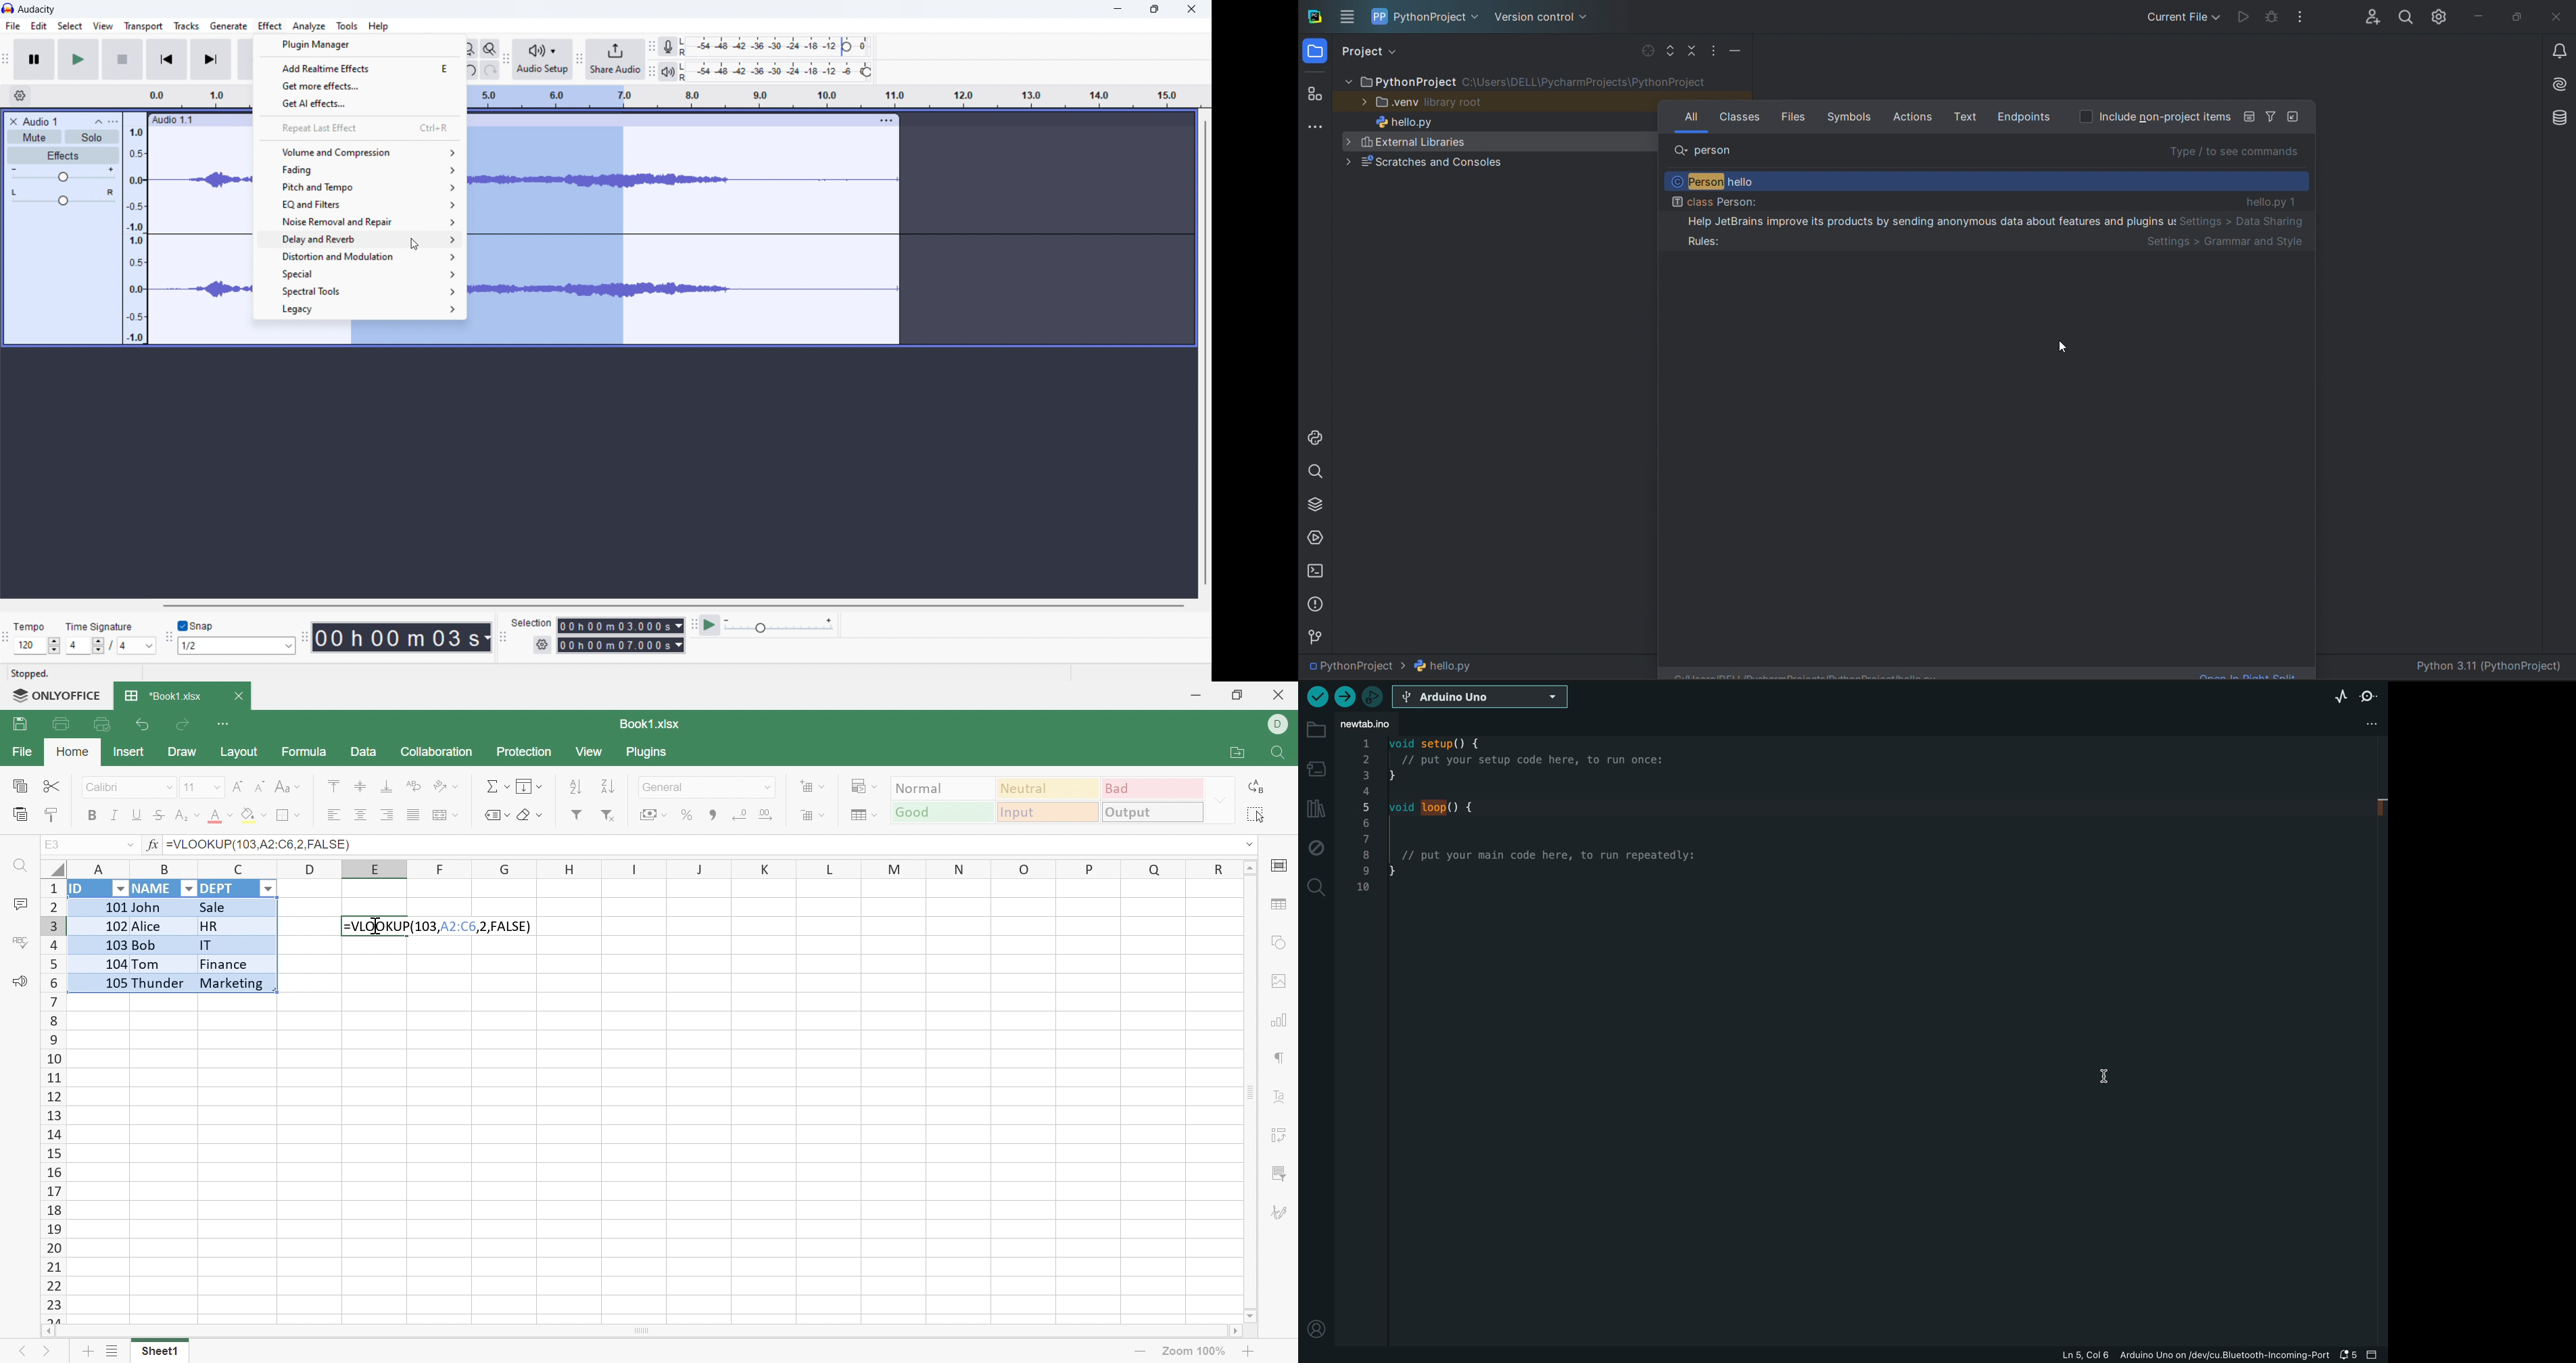  I want to click on Cursor, so click(375, 926).